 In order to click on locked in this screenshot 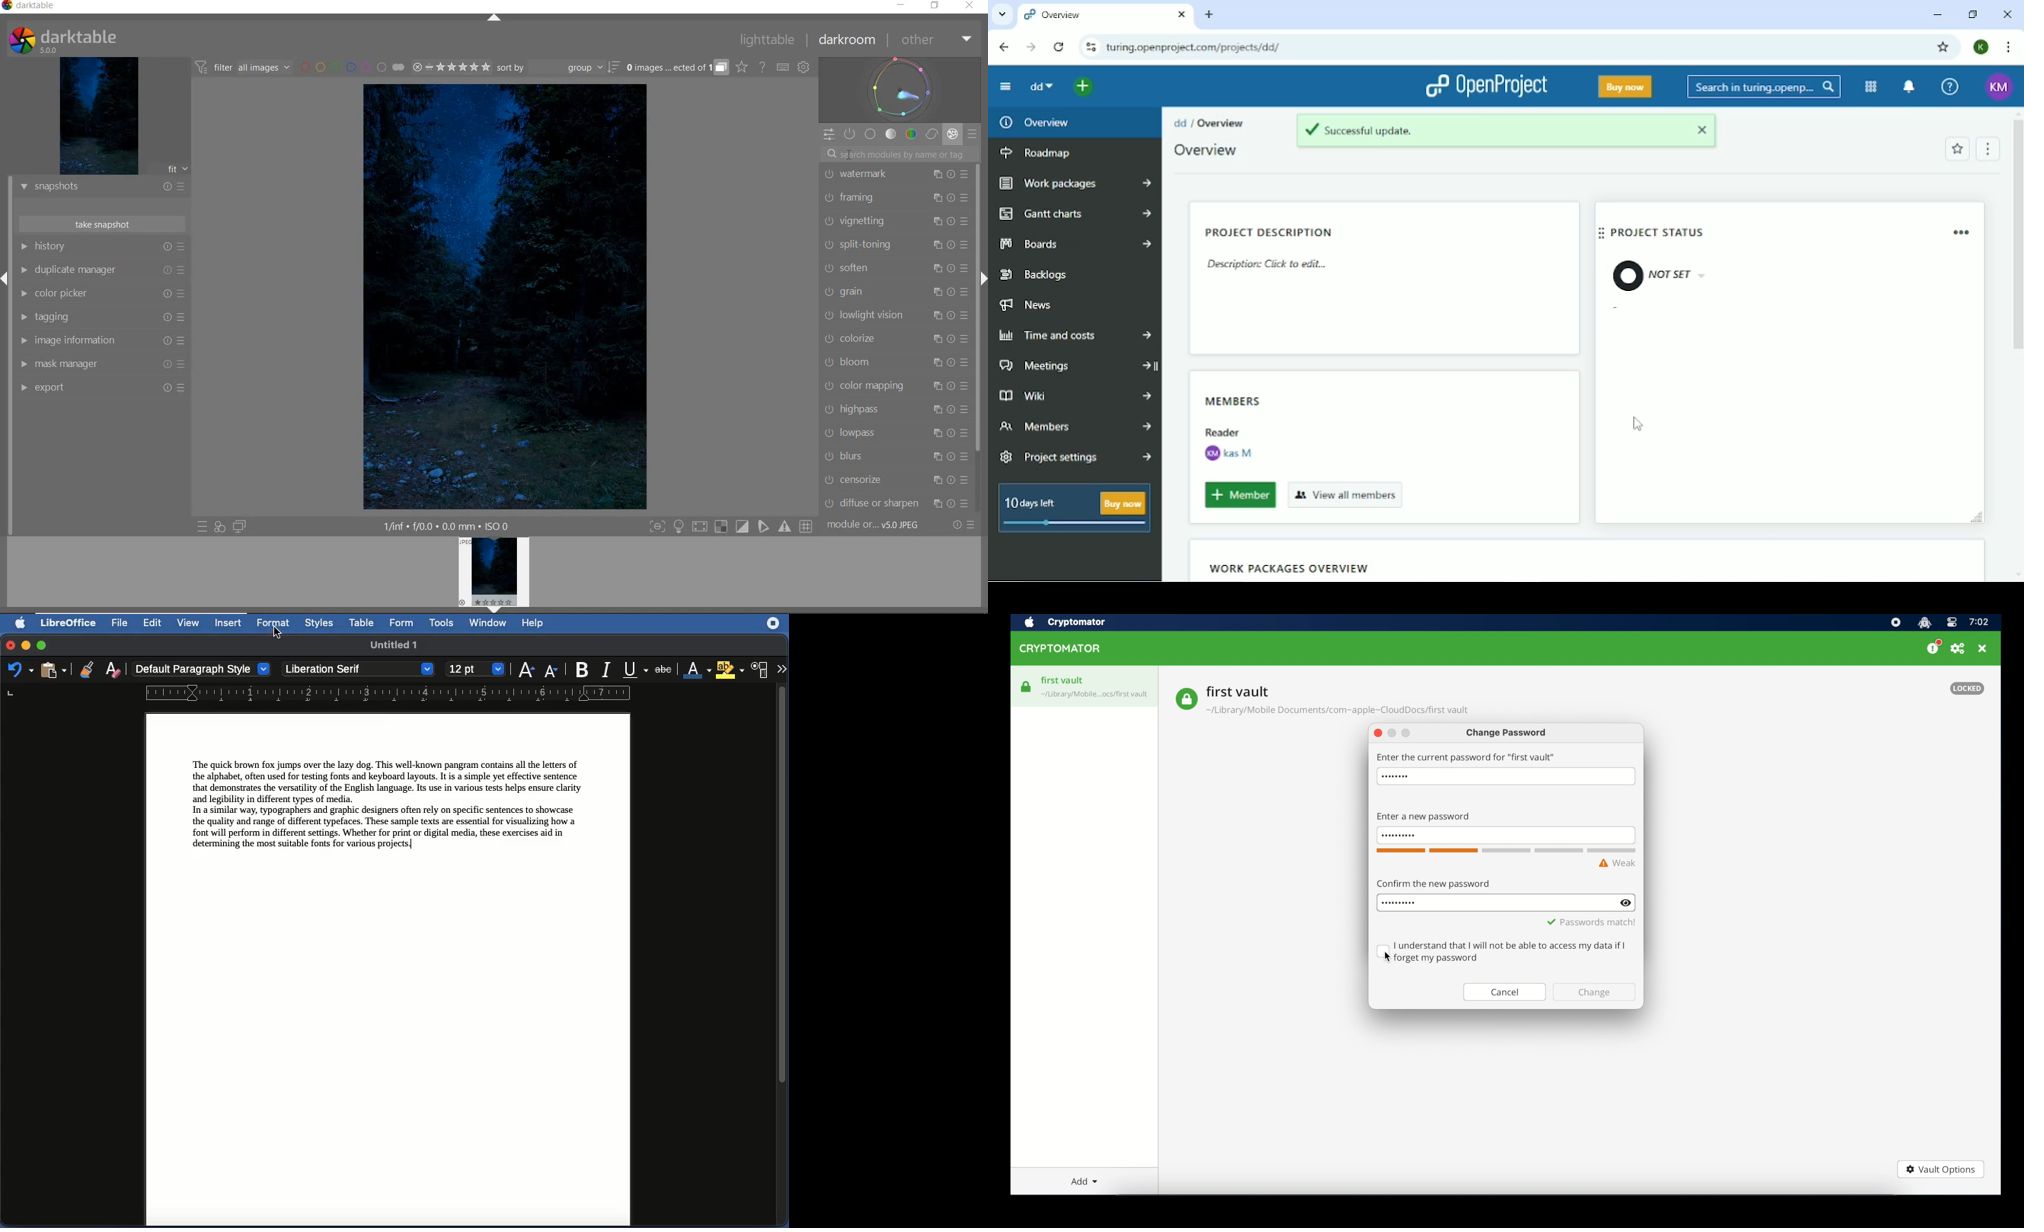, I will do `click(1967, 688)`.